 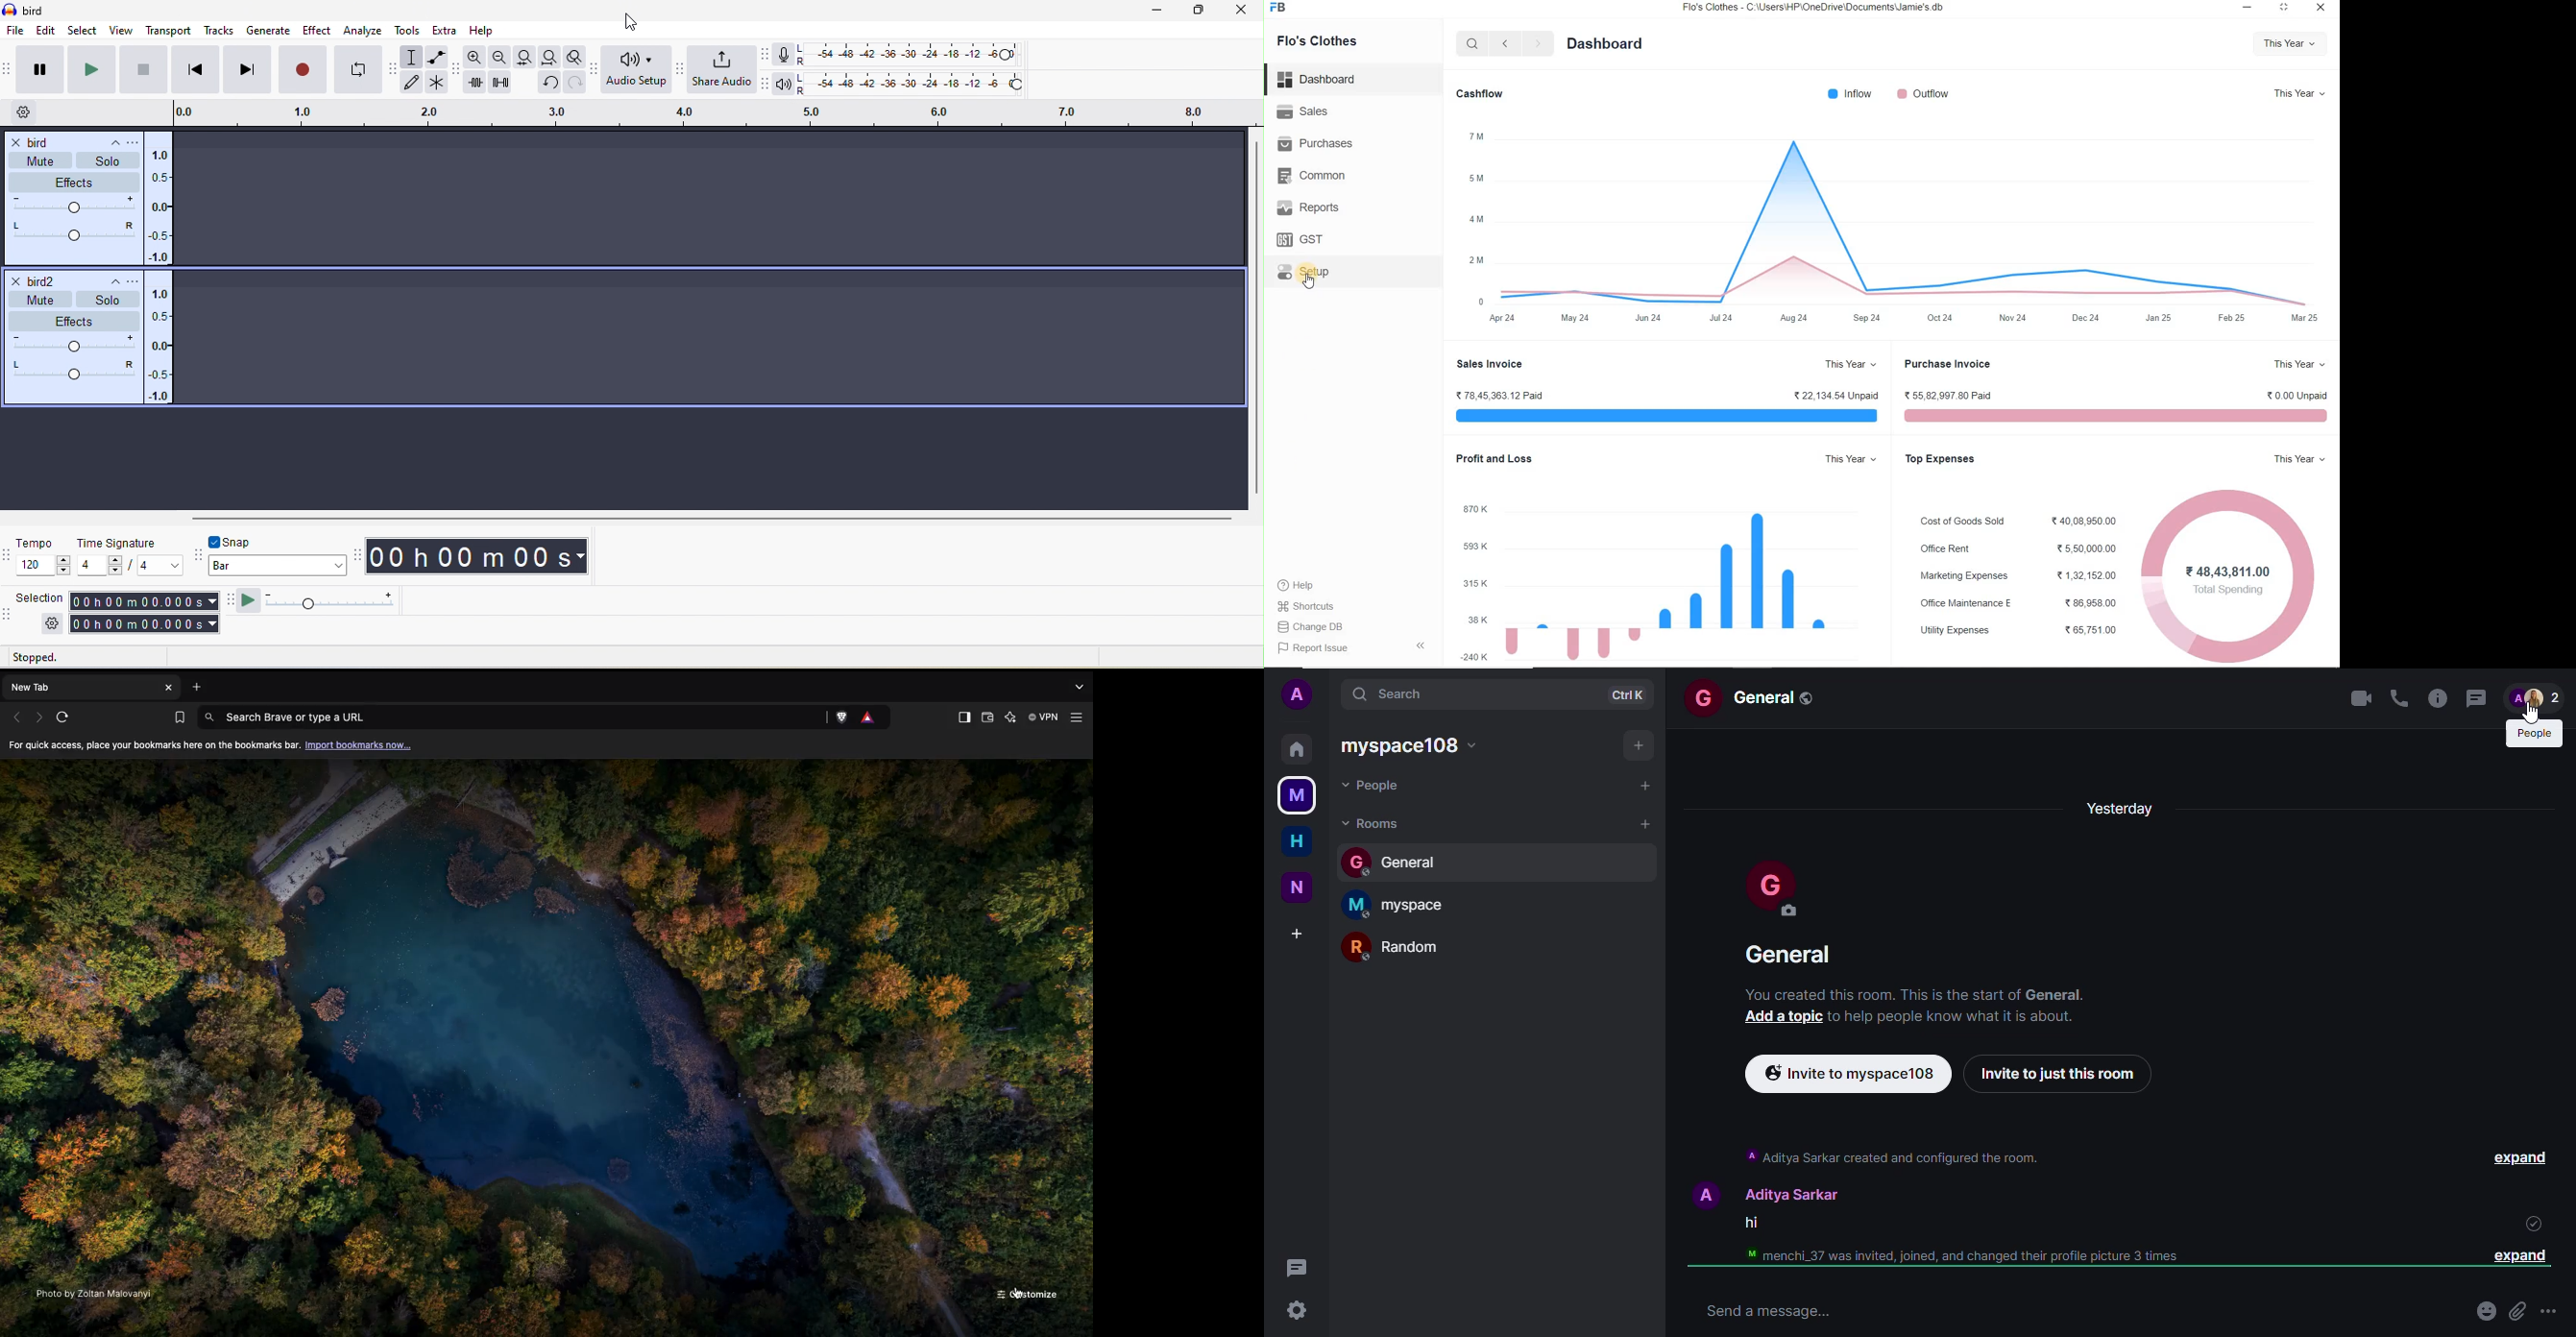 What do you see at coordinates (506, 82) in the screenshot?
I see `silence audio selection` at bounding box center [506, 82].